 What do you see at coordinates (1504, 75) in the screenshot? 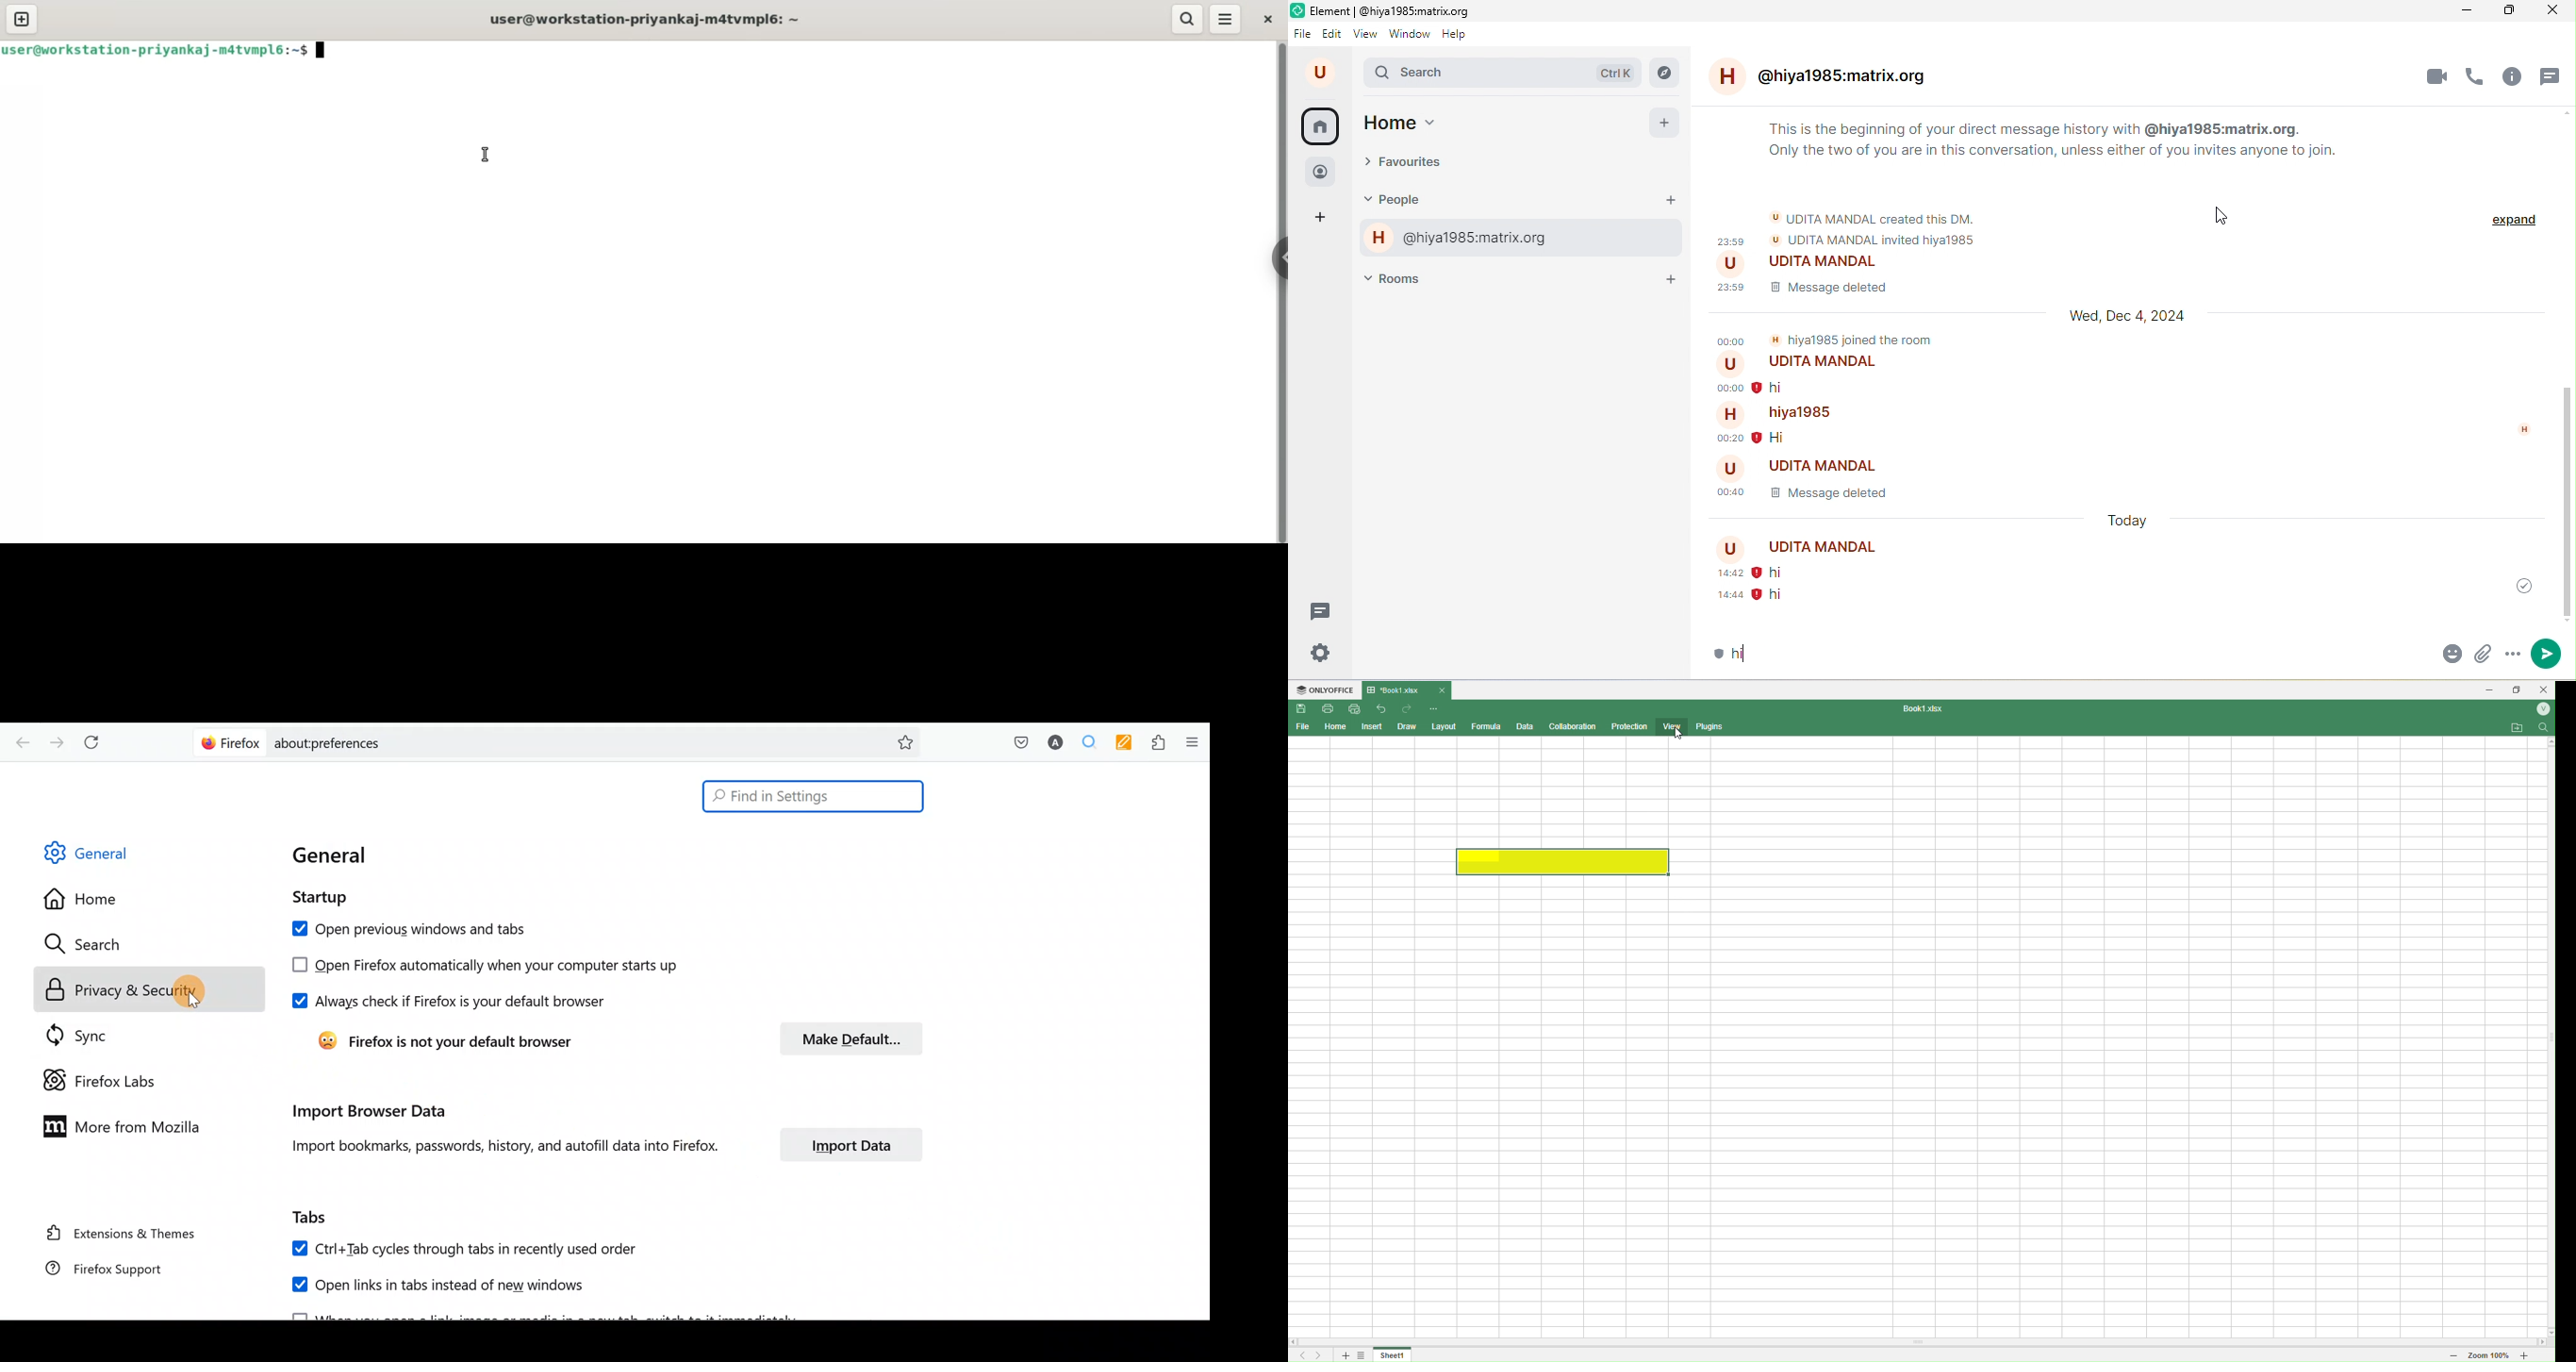
I see `search` at bounding box center [1504, 75].